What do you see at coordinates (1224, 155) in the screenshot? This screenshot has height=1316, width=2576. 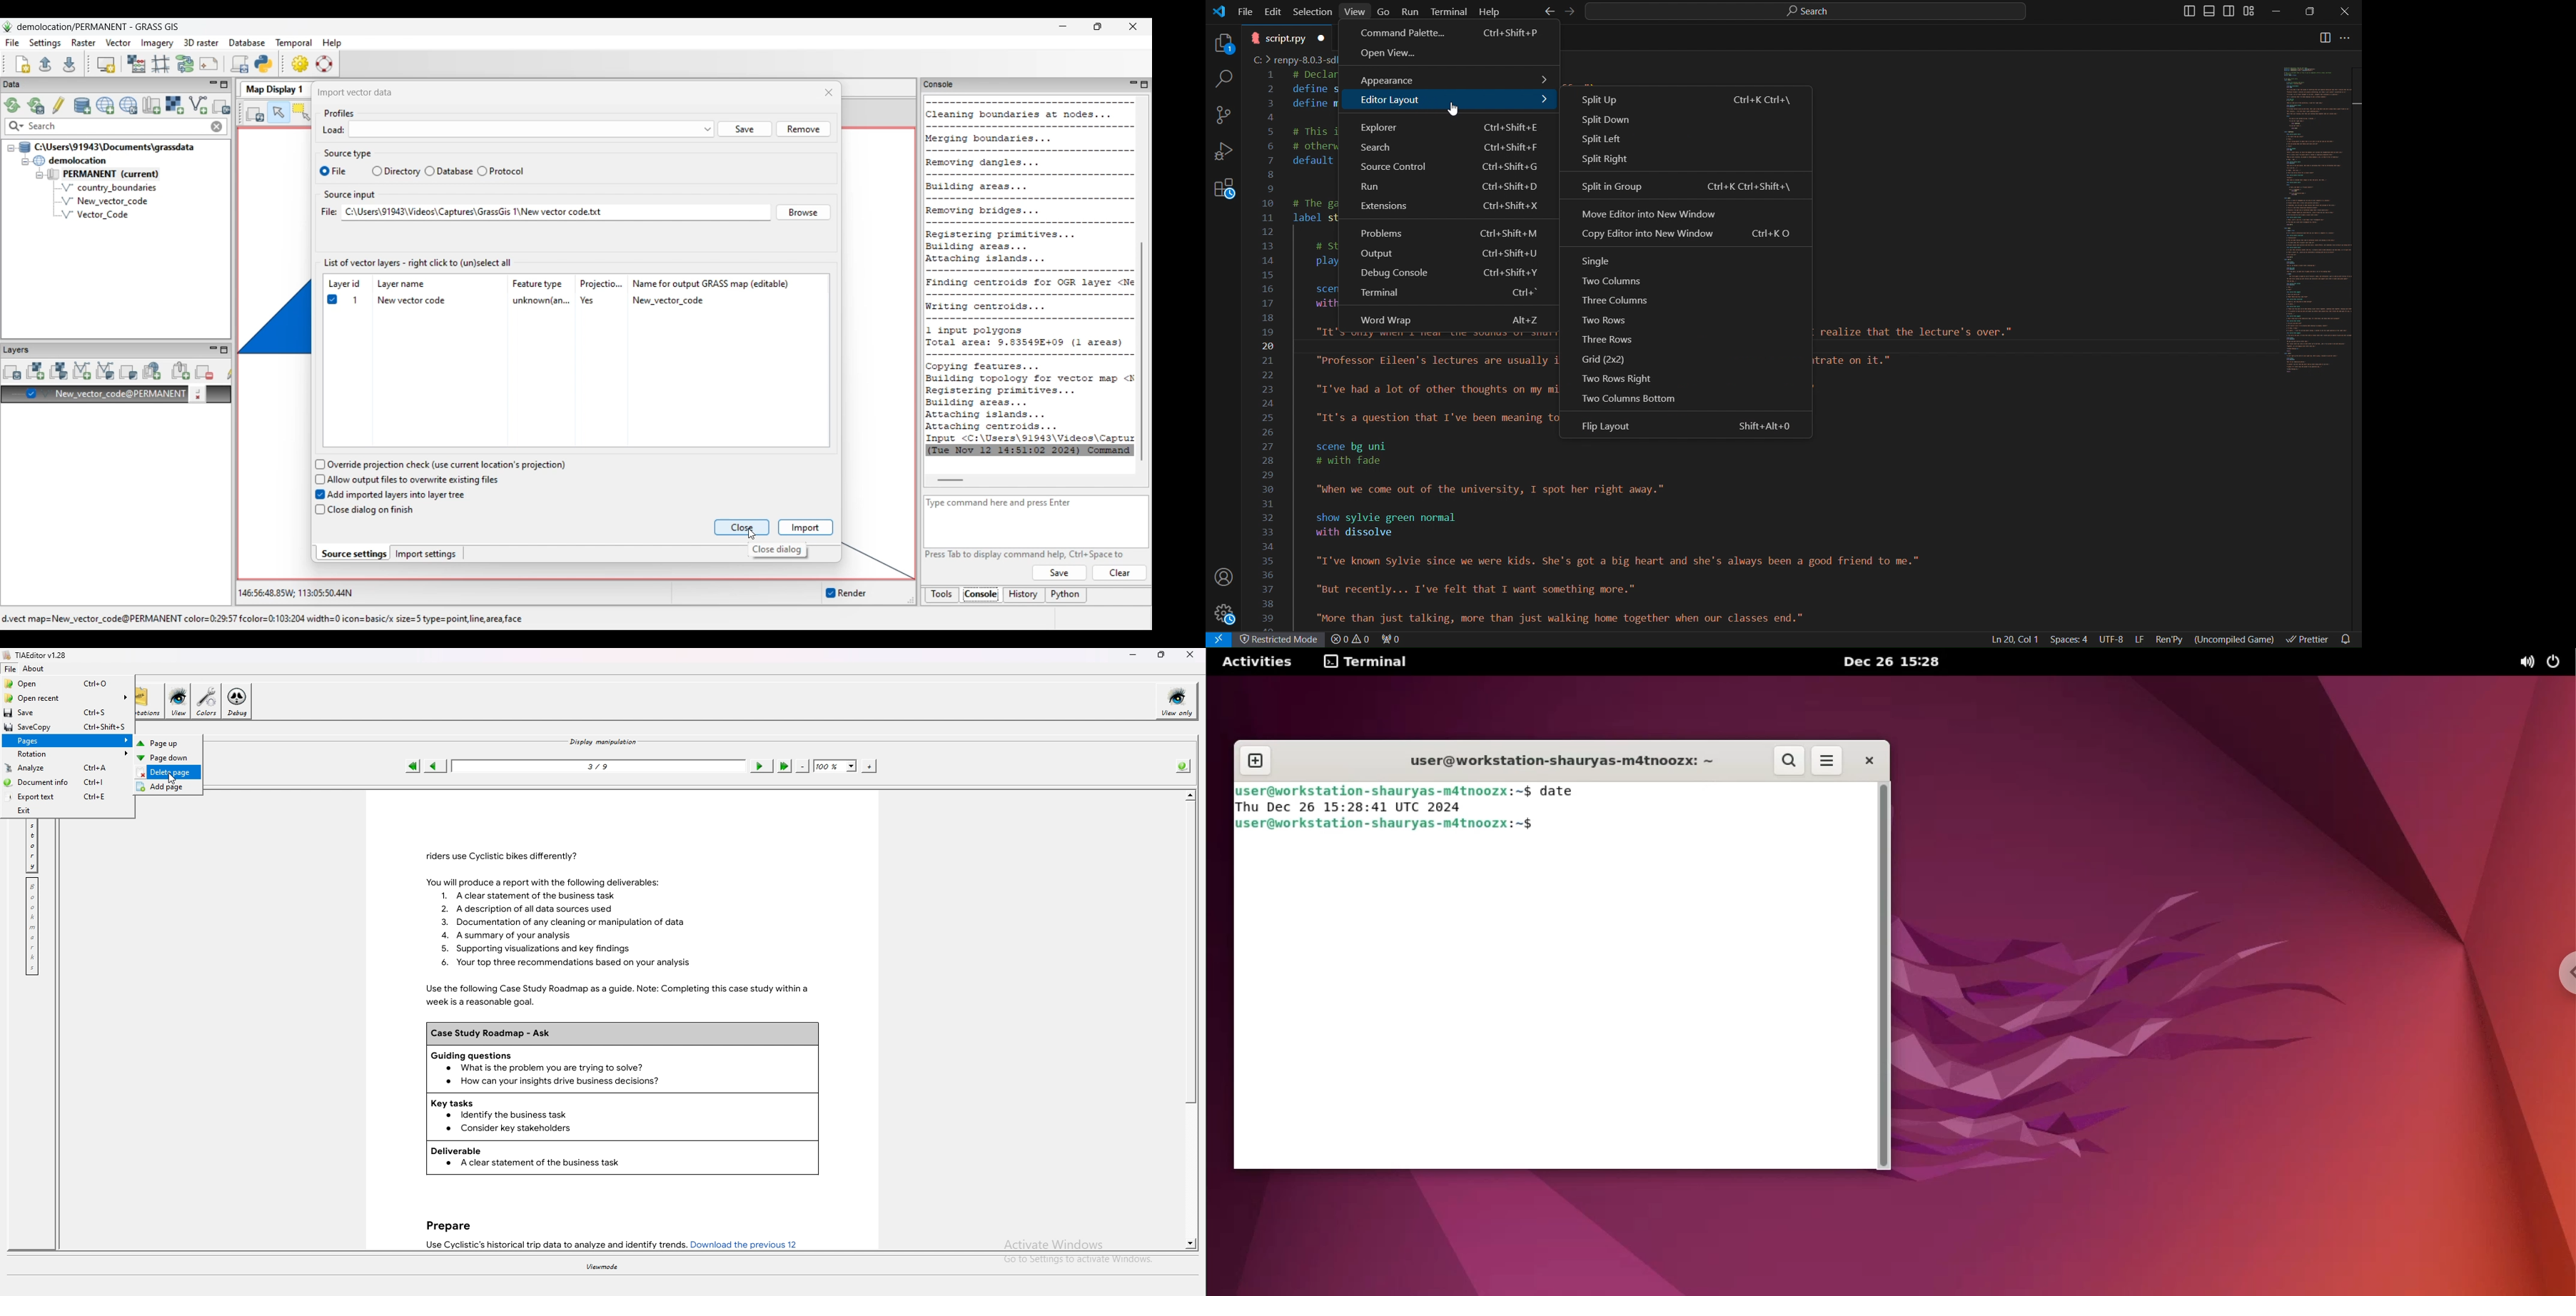 I see `Run and Debug` at bounding box center [1224, 155].